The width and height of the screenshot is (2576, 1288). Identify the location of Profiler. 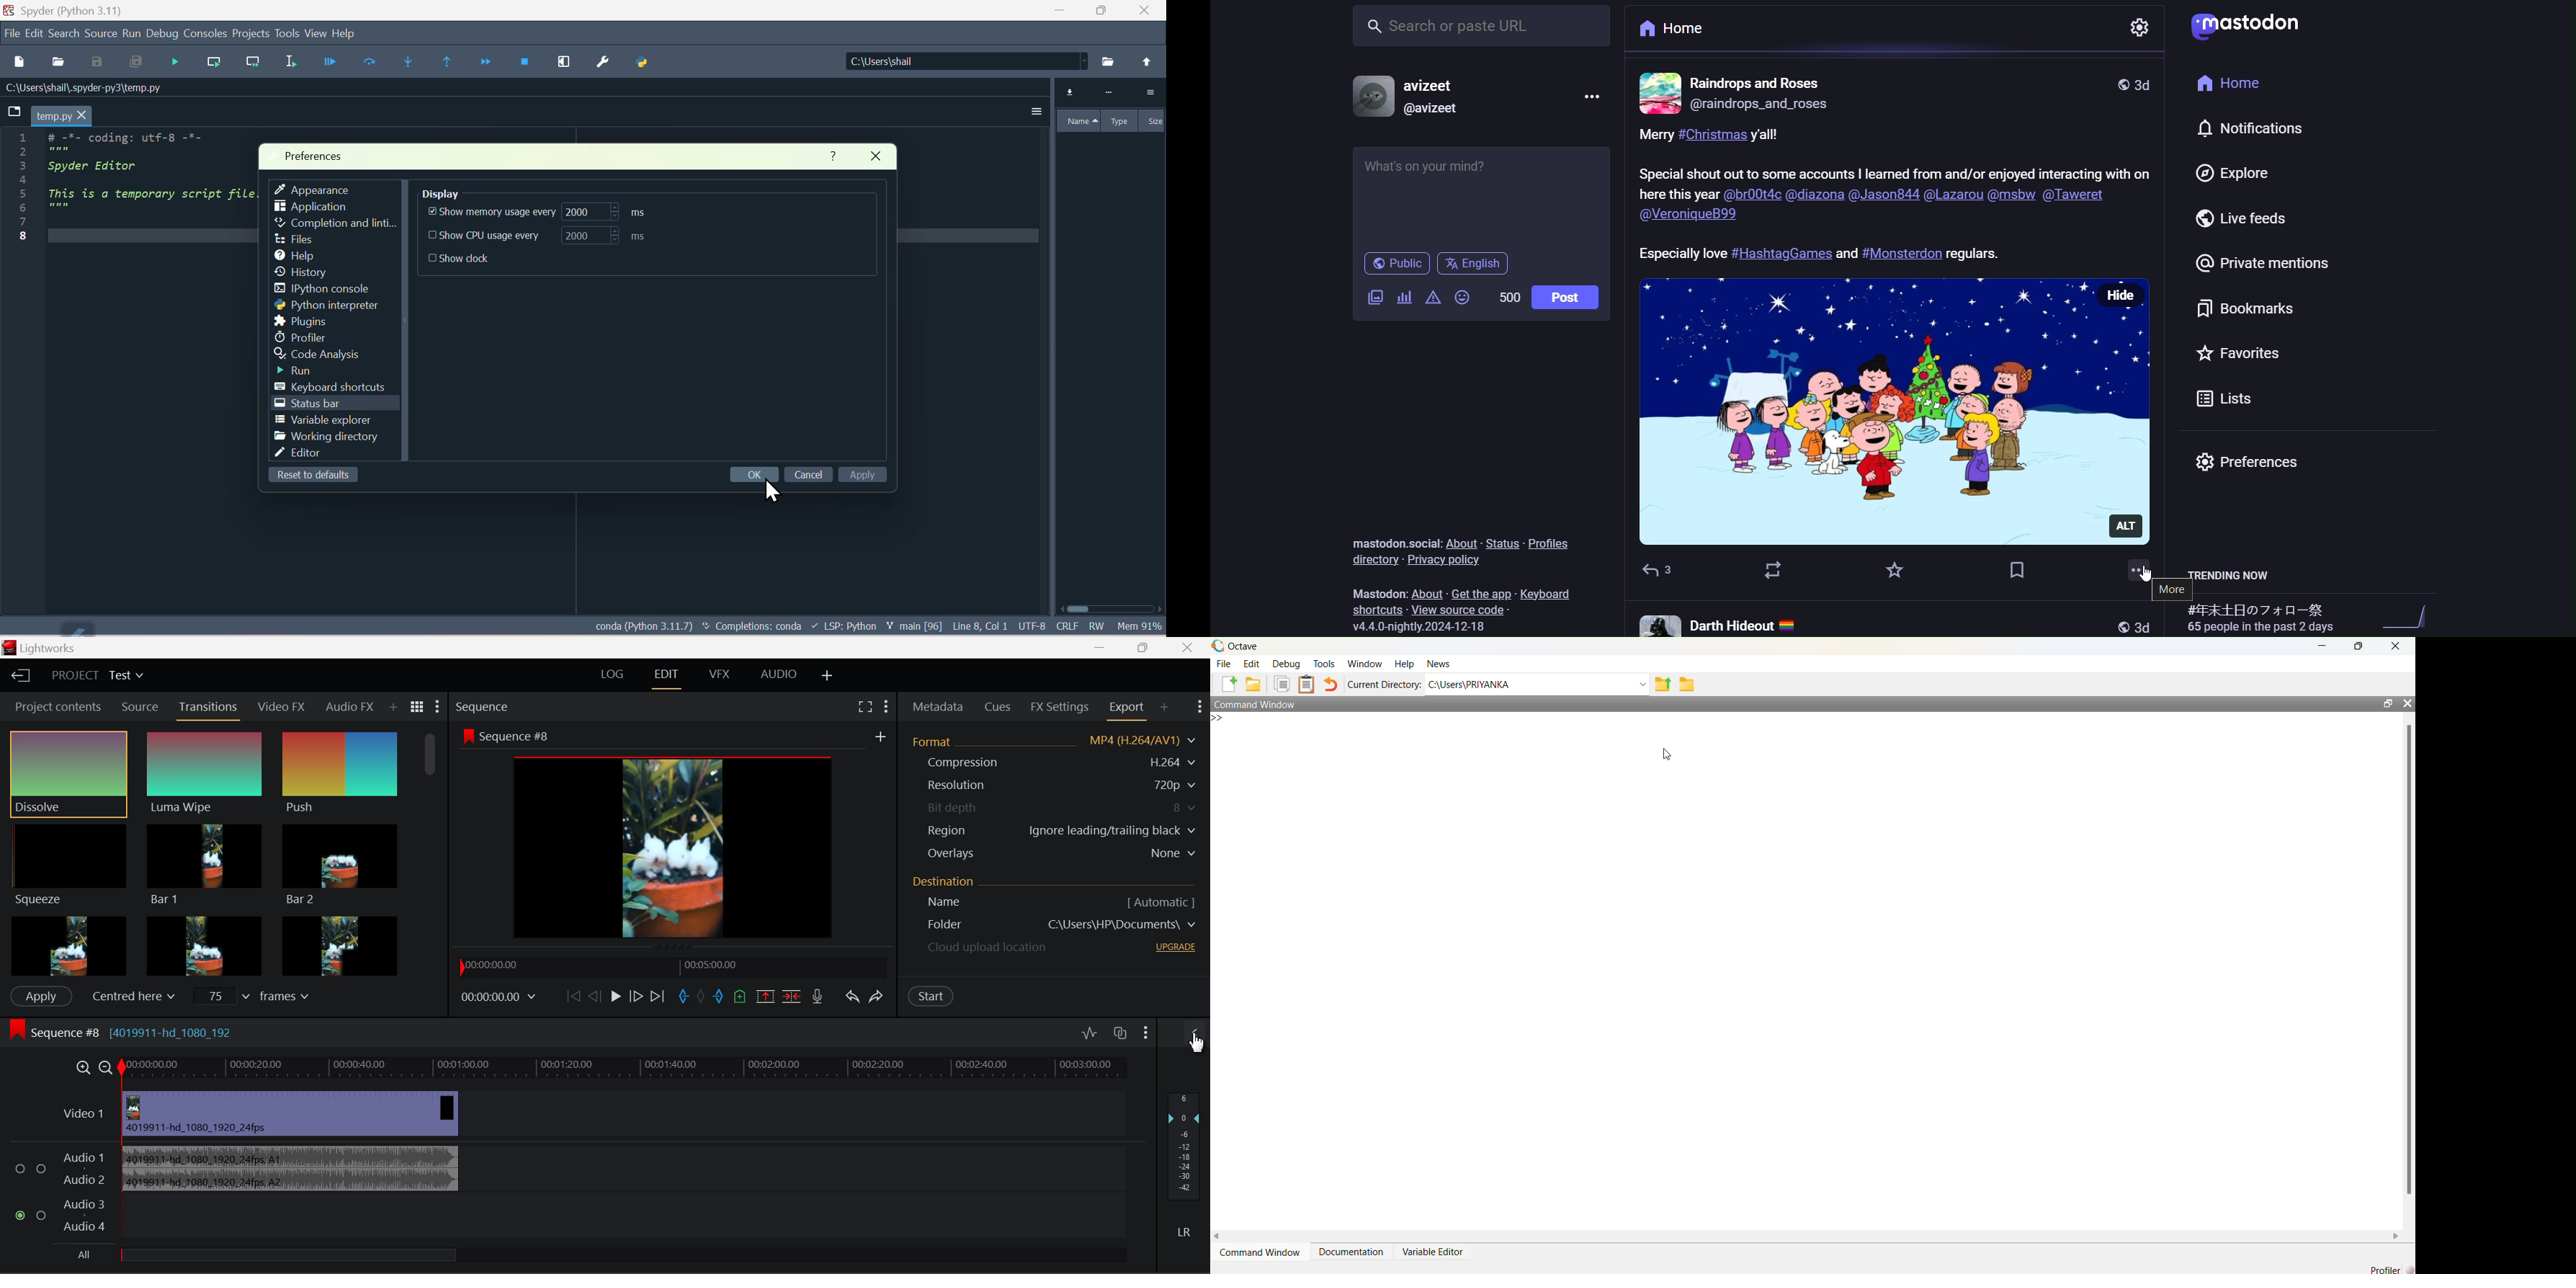
(305, 338).